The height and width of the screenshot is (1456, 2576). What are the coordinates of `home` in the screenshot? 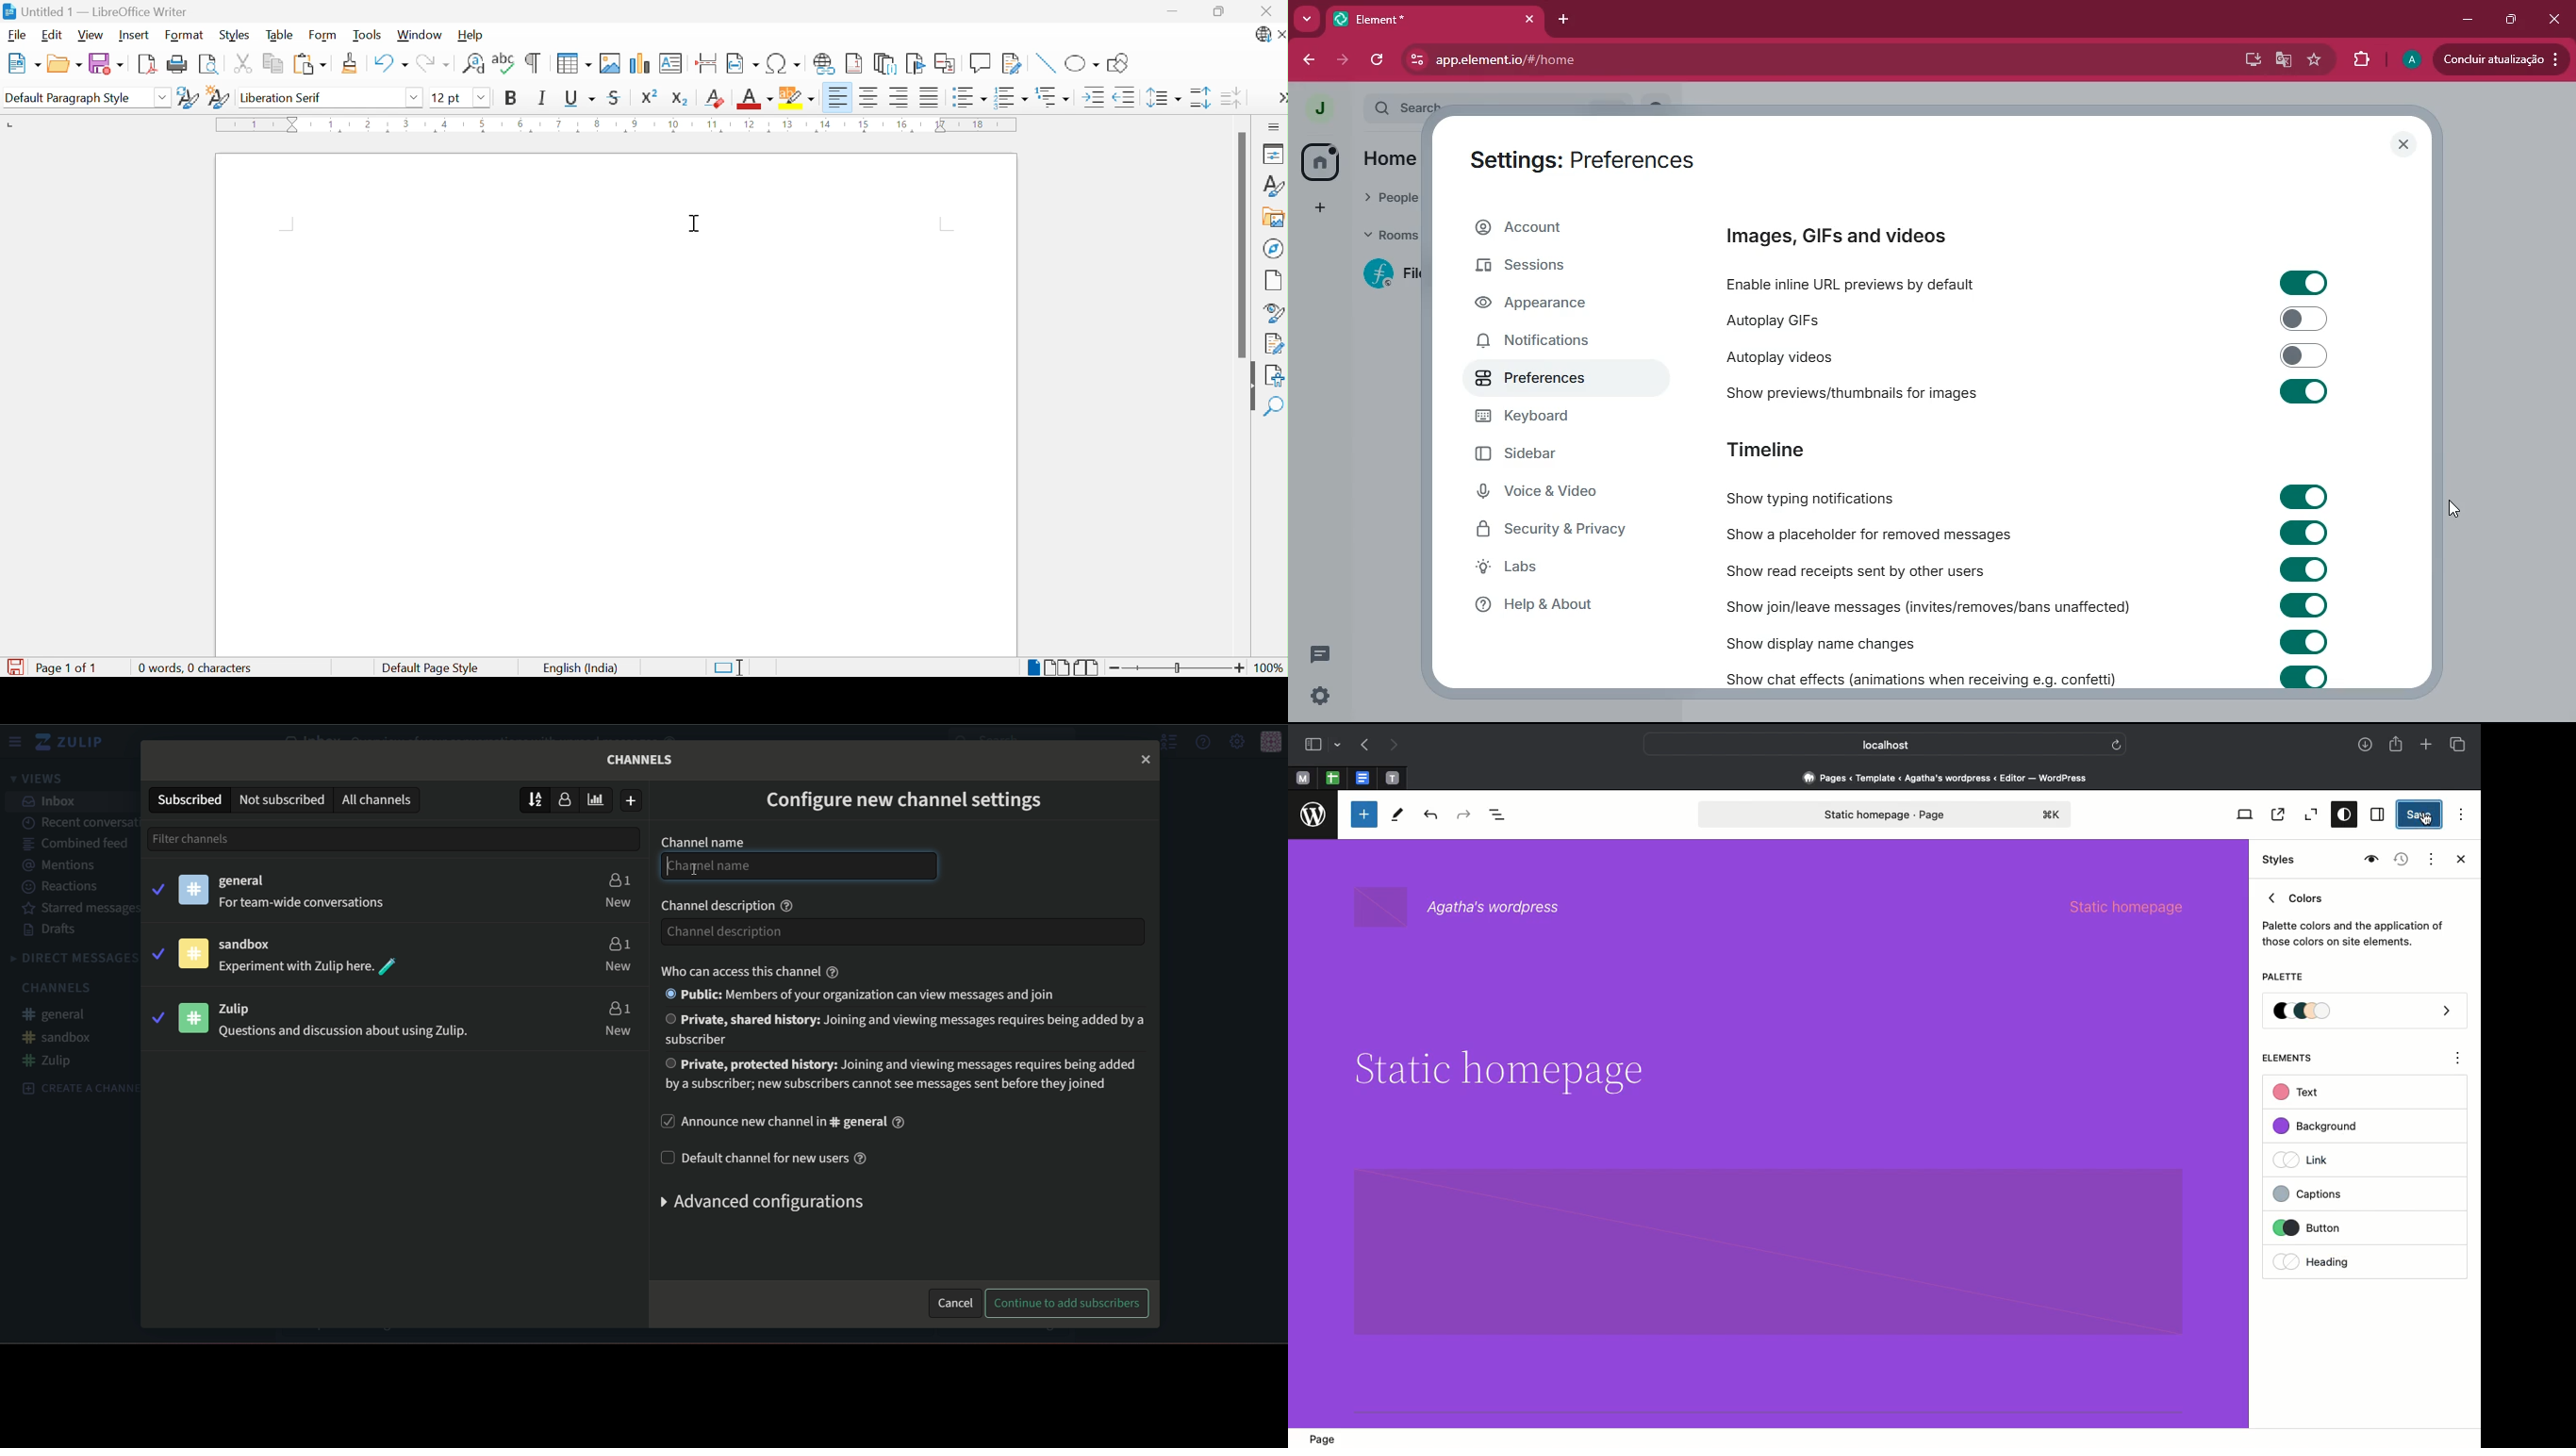 It's located at (1320, 162).